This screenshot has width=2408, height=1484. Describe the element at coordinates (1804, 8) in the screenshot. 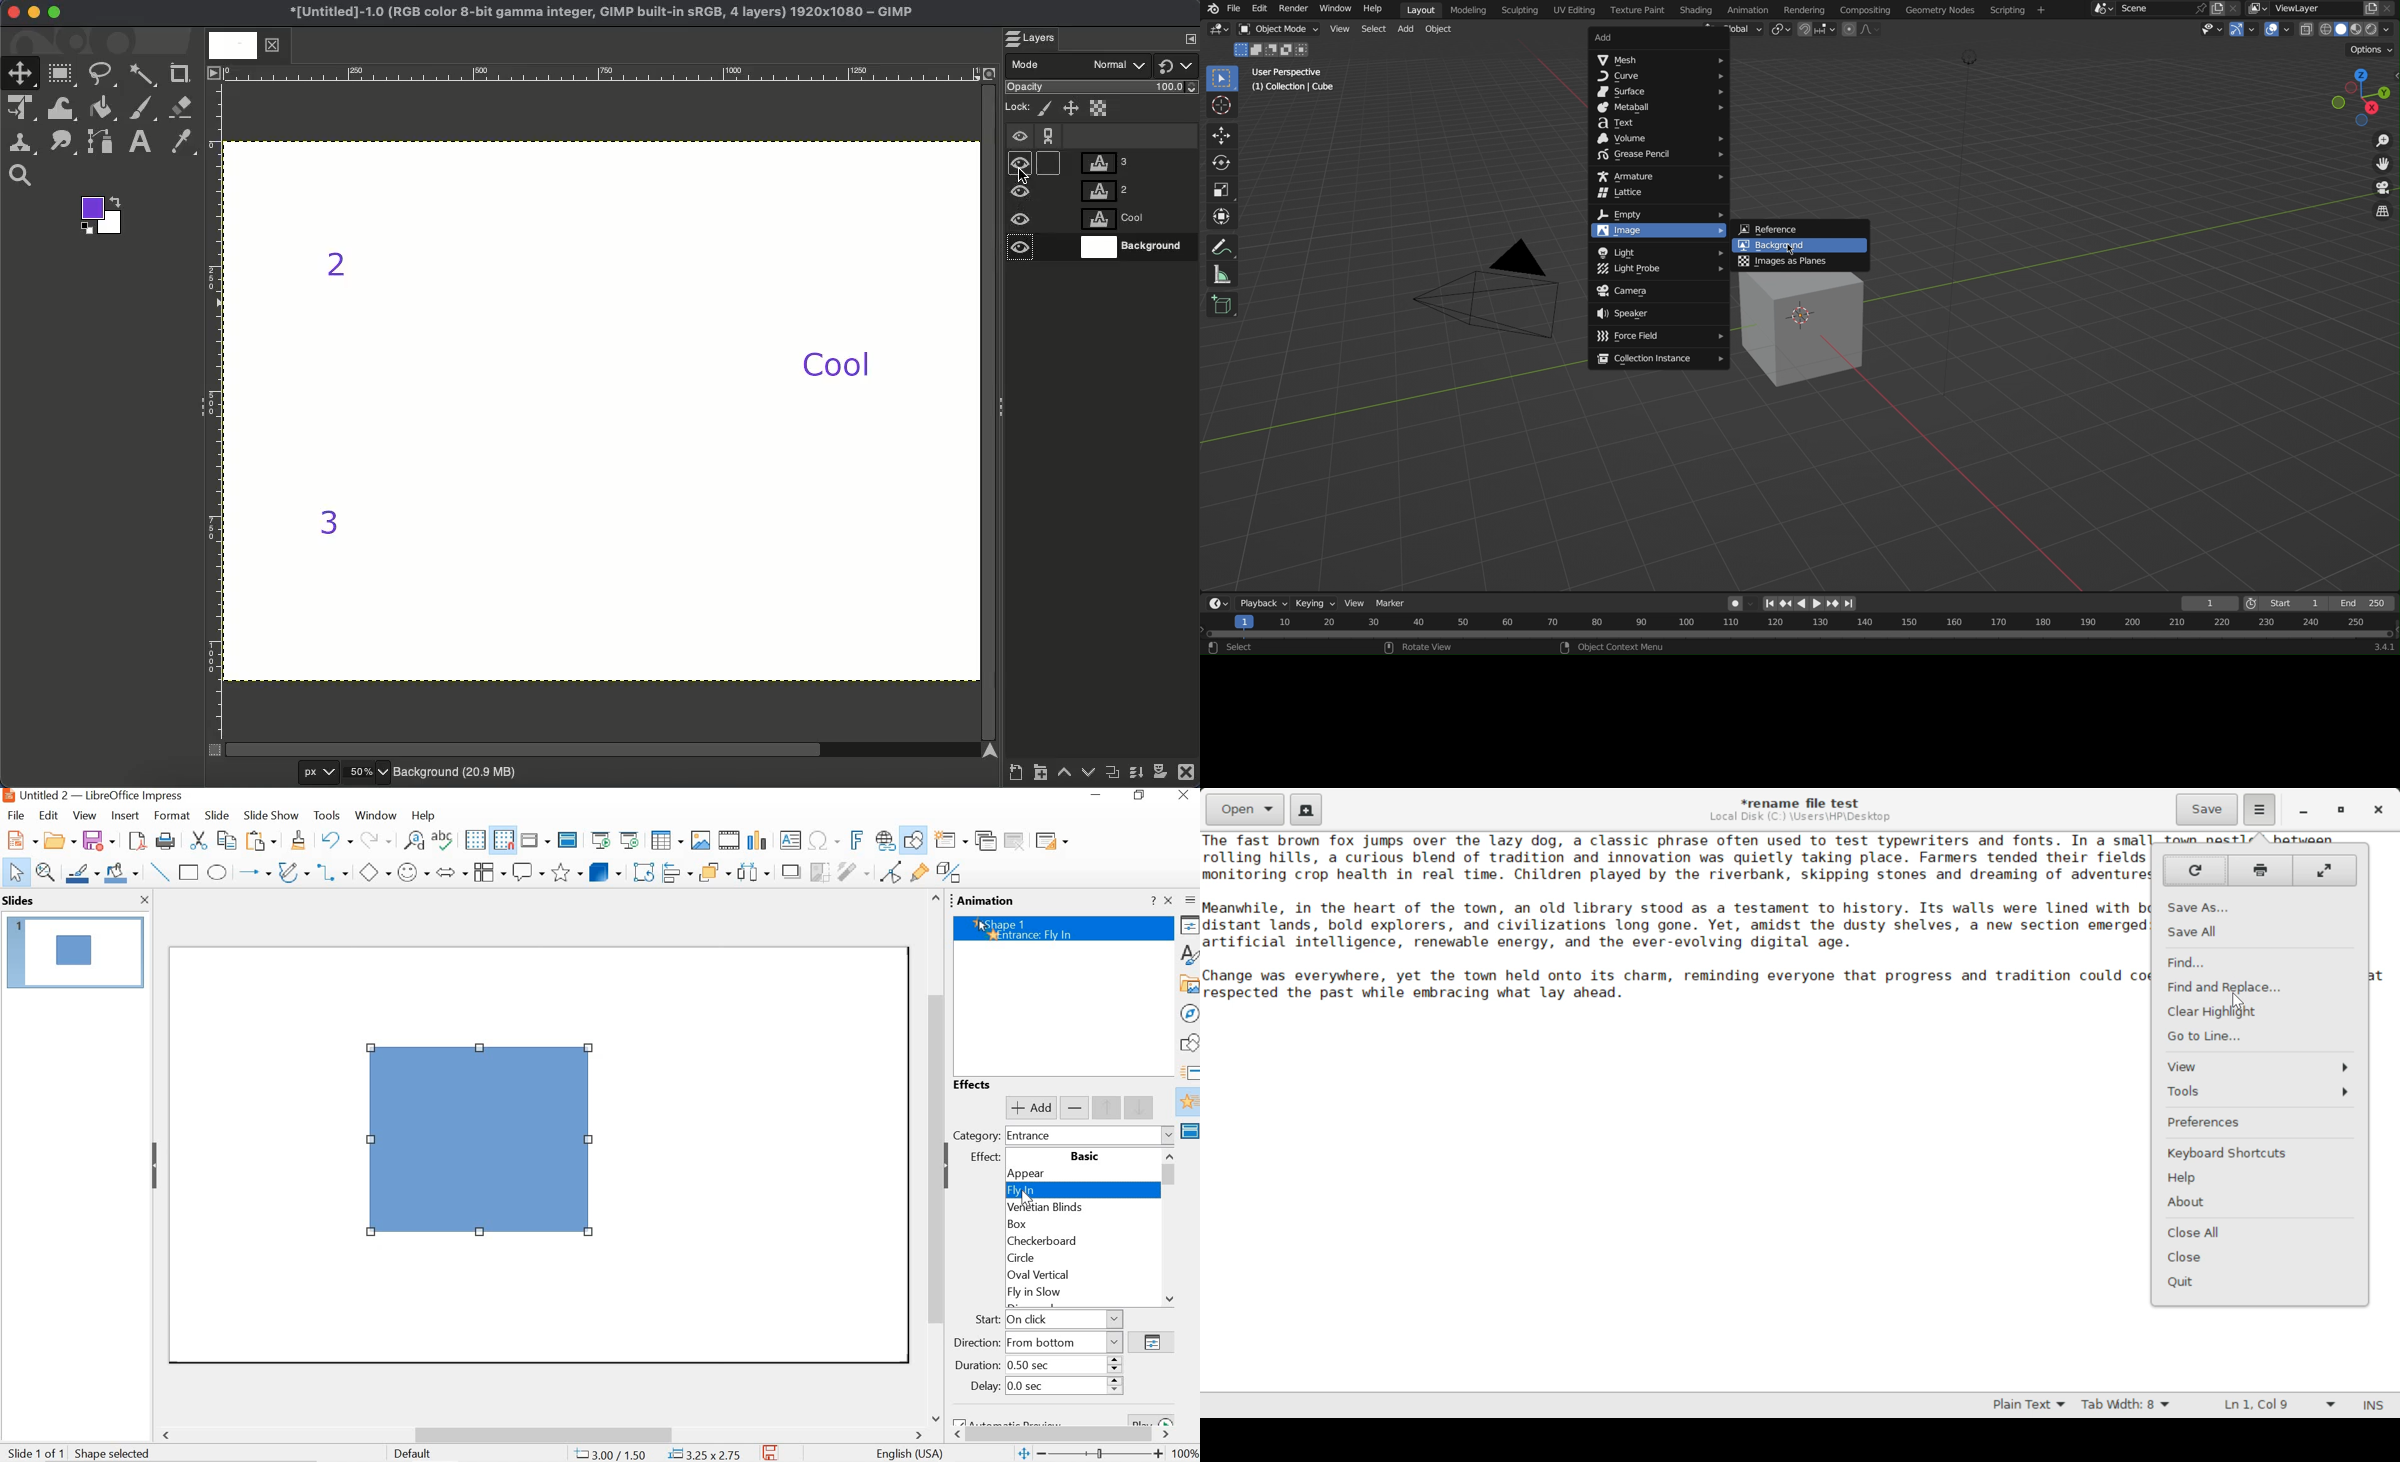

I see `Rendering` at that location.